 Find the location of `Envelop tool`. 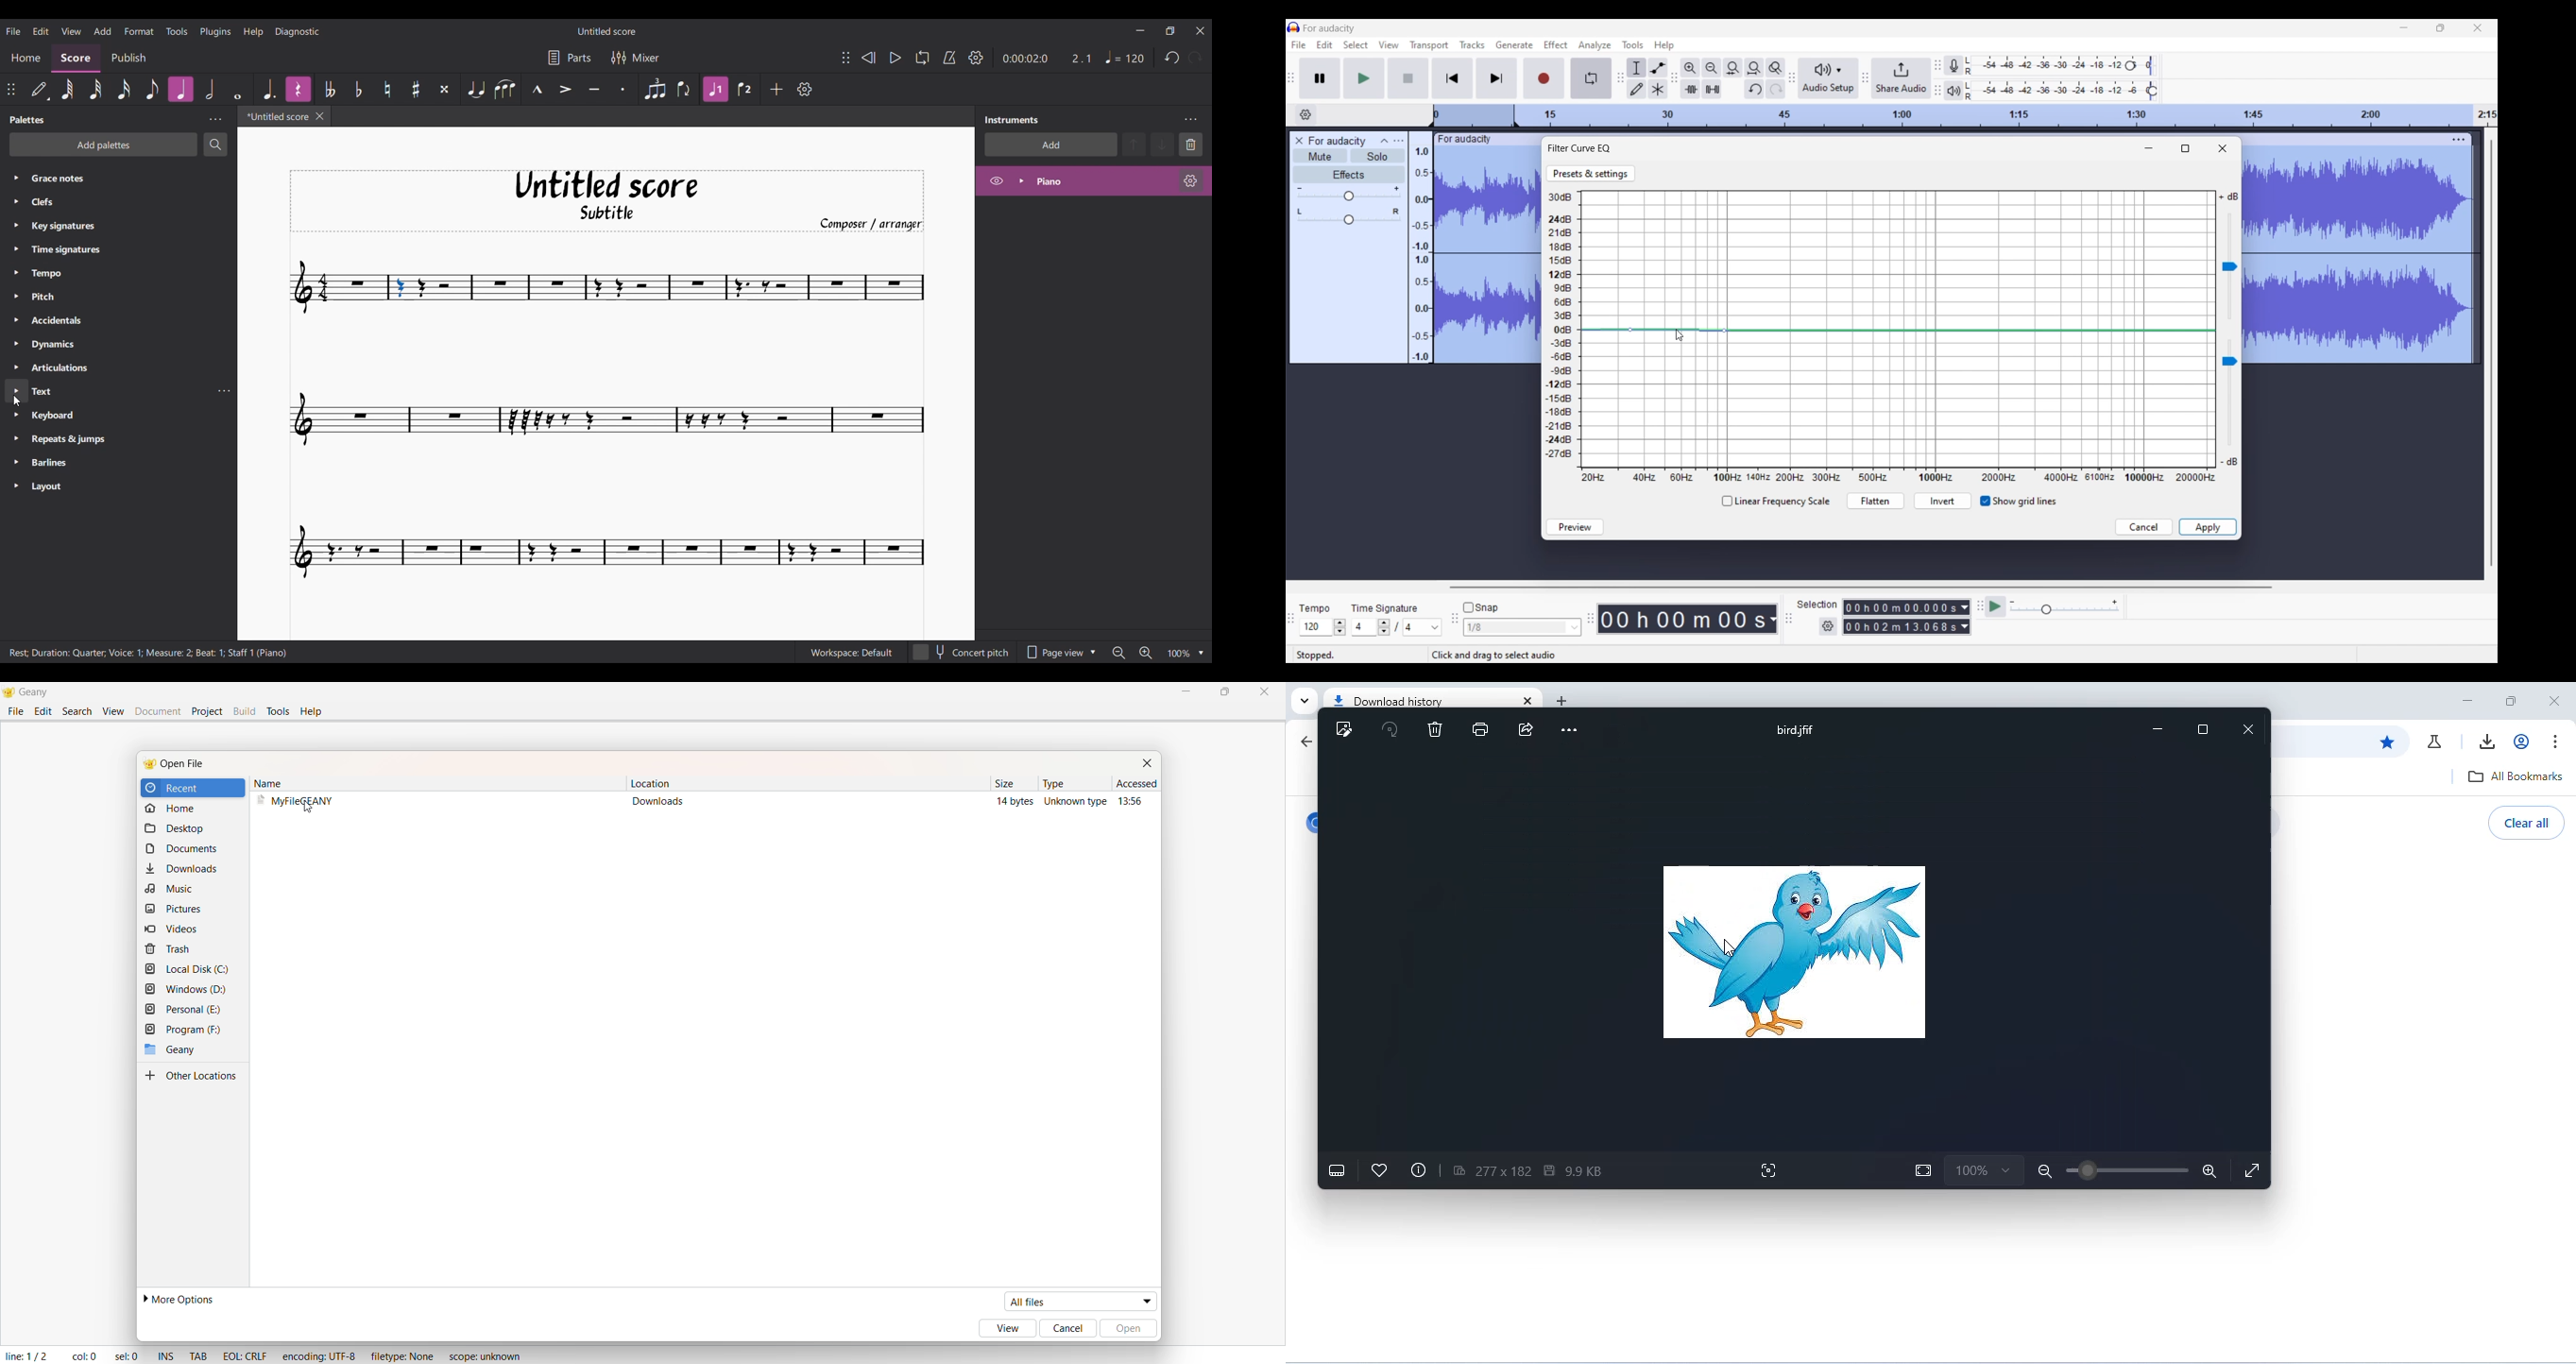

Envelop tool is located at coordinates (1658, 68).